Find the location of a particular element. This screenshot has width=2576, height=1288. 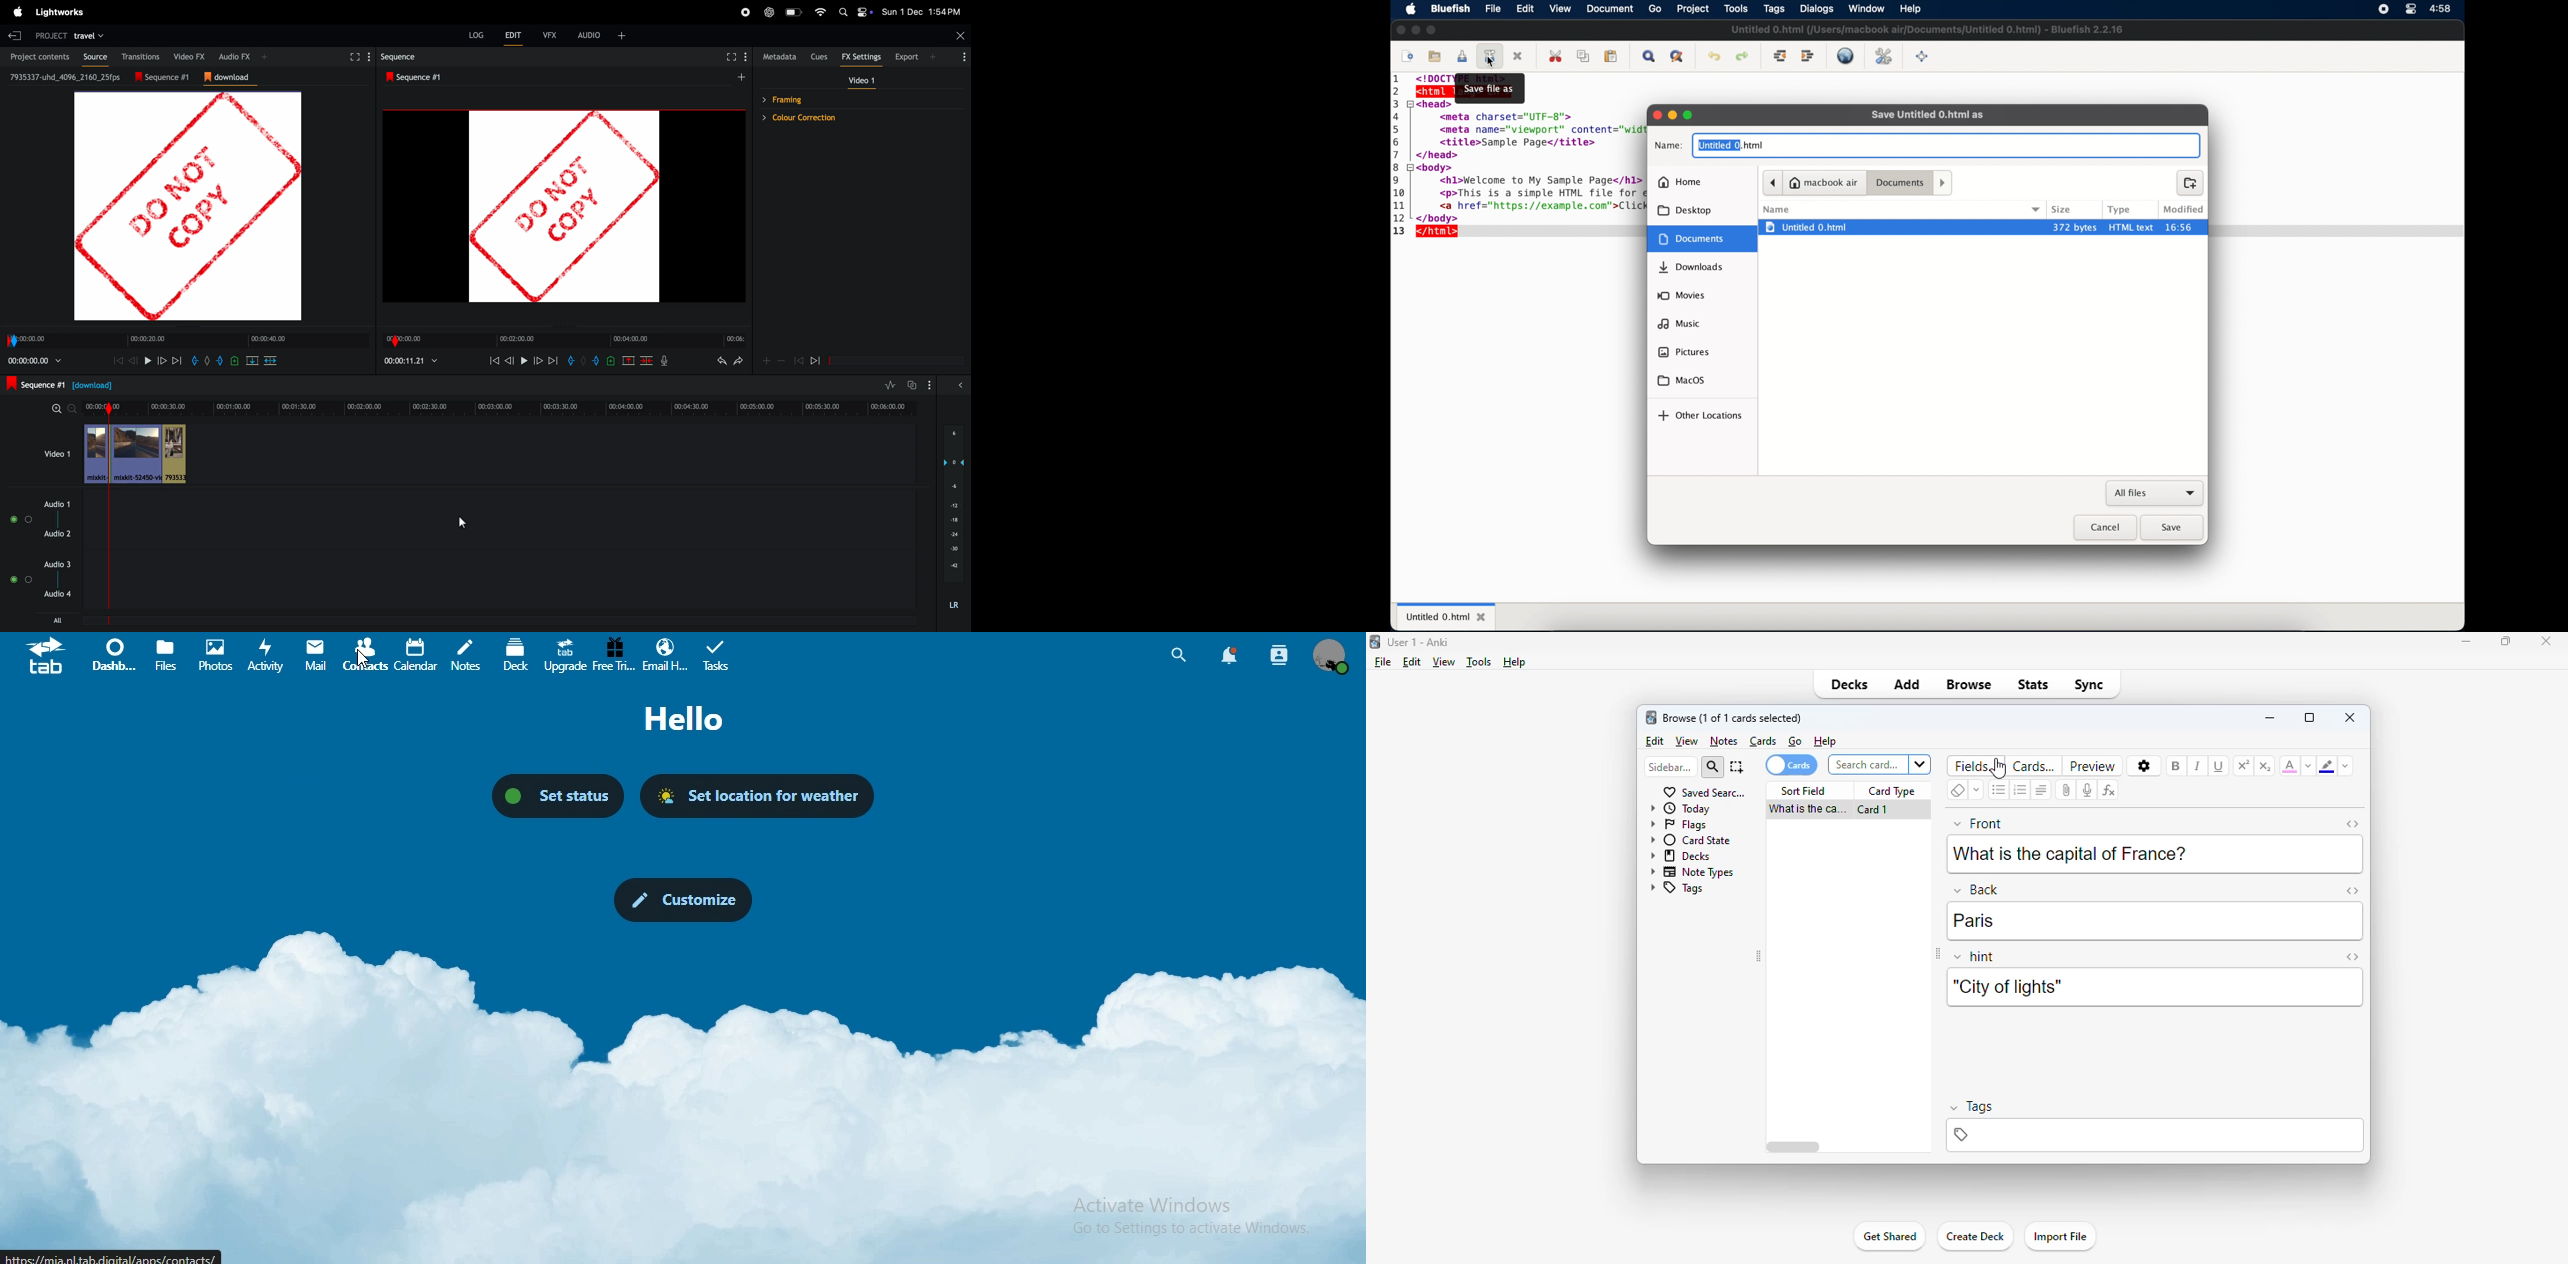

saved searches is located at coordinates (1704, 791).